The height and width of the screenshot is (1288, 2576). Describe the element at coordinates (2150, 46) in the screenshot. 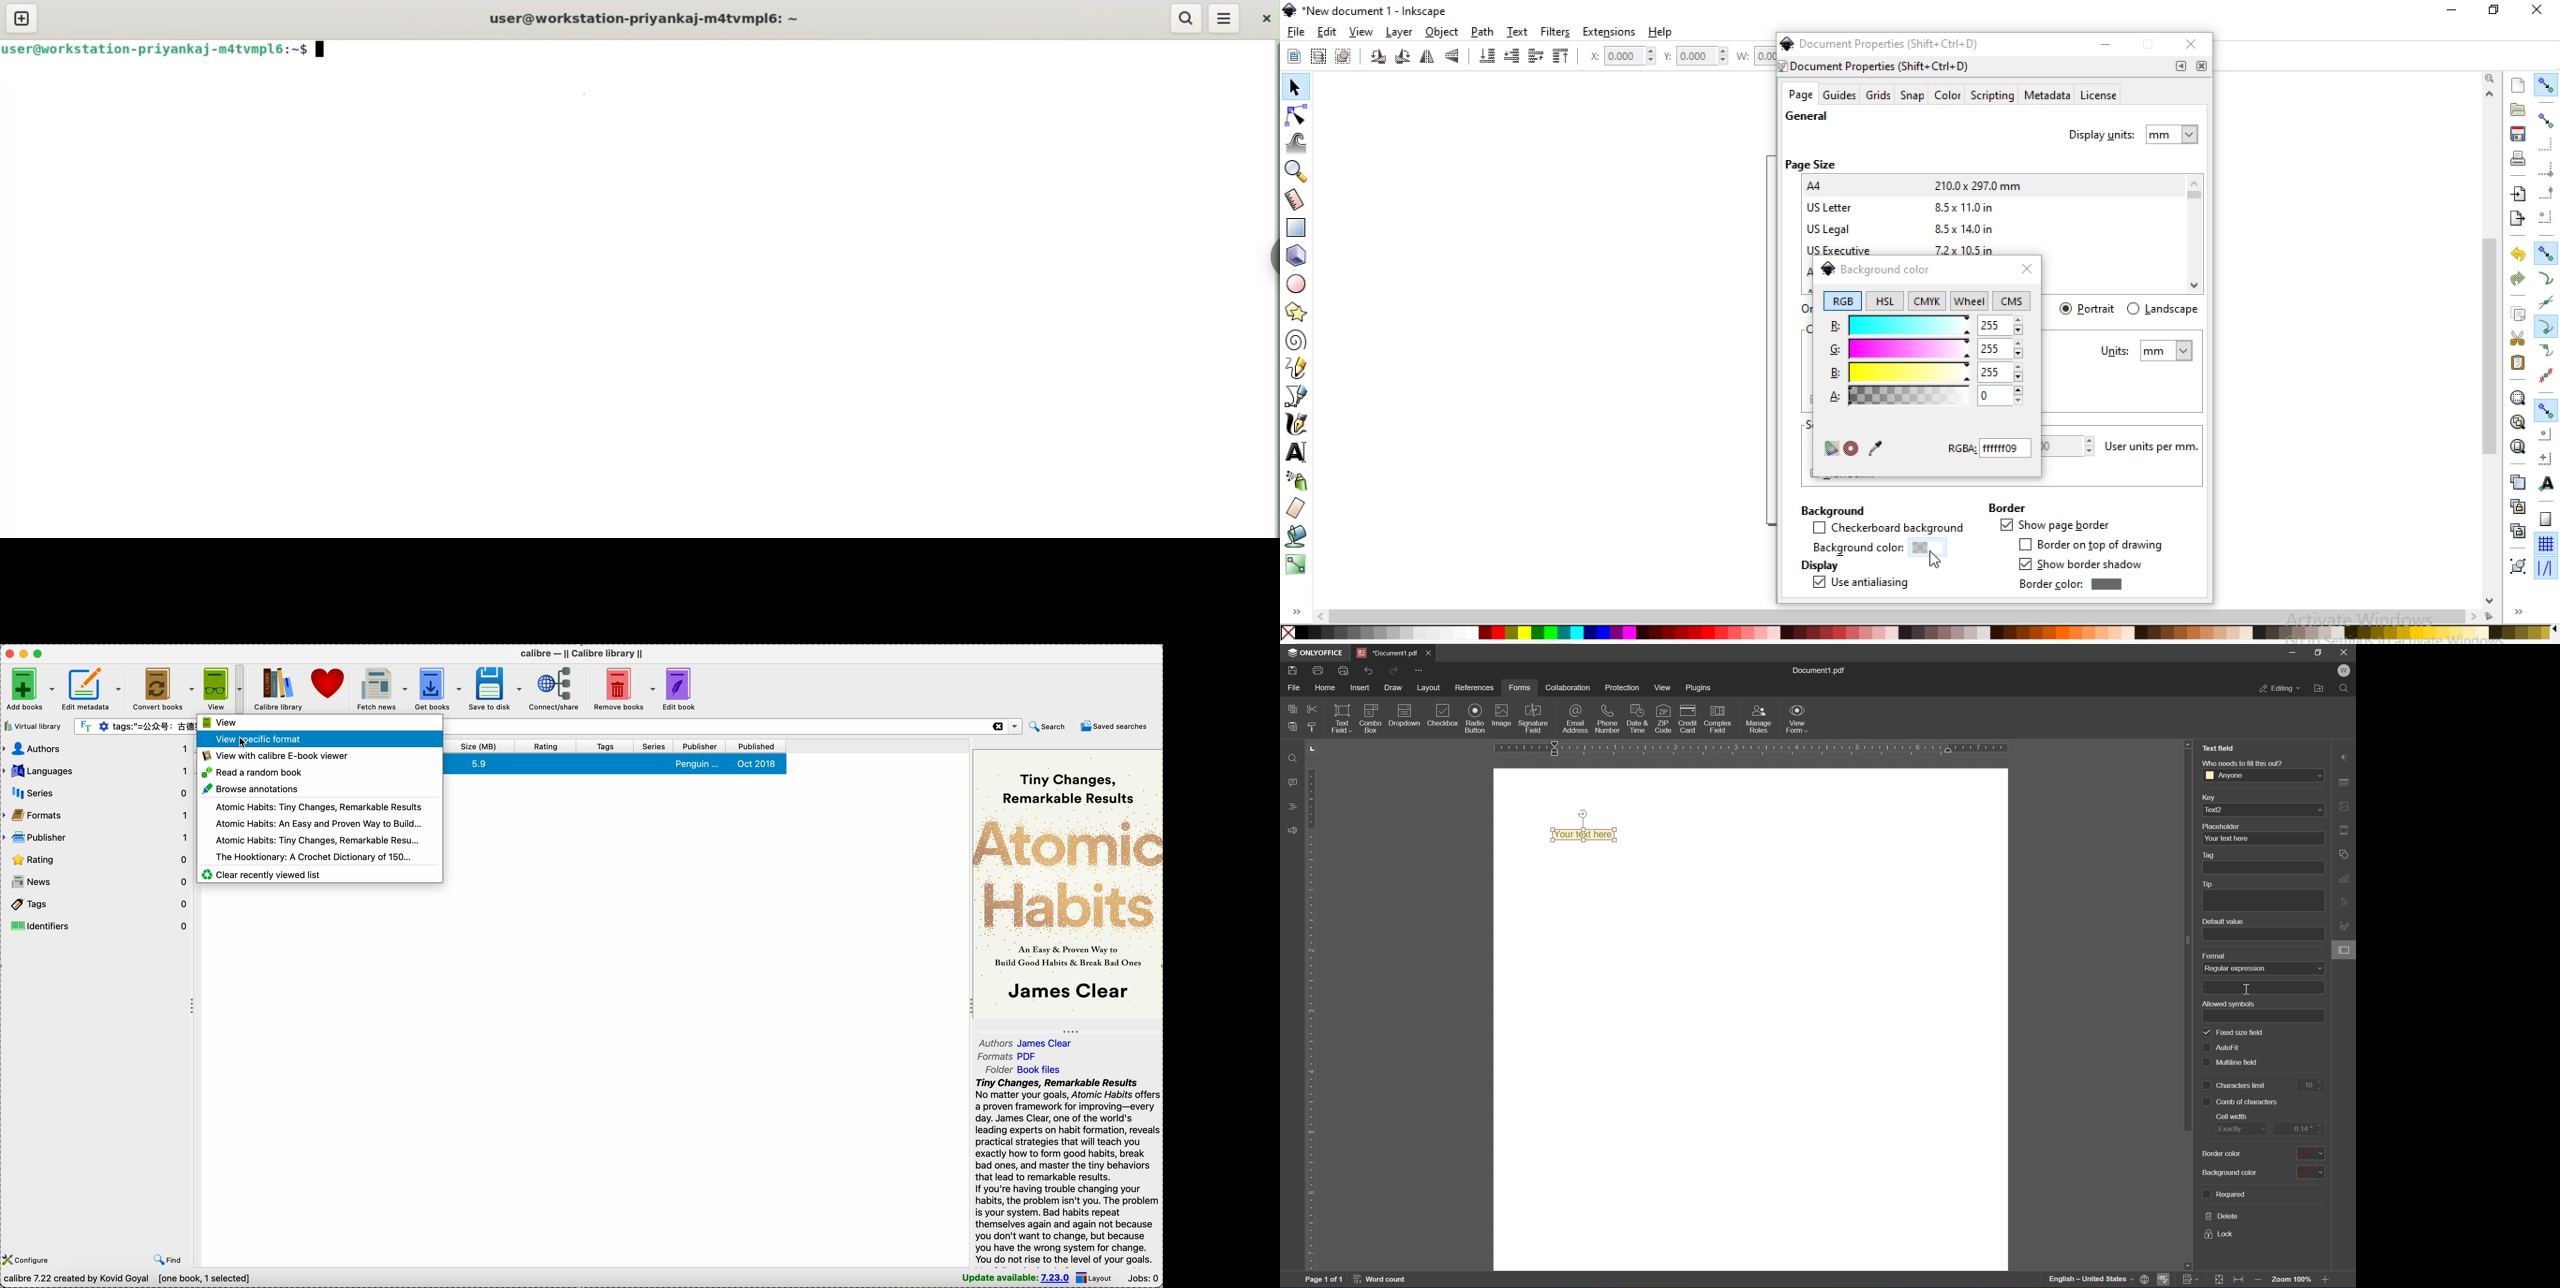

I see `restore down` at that location.